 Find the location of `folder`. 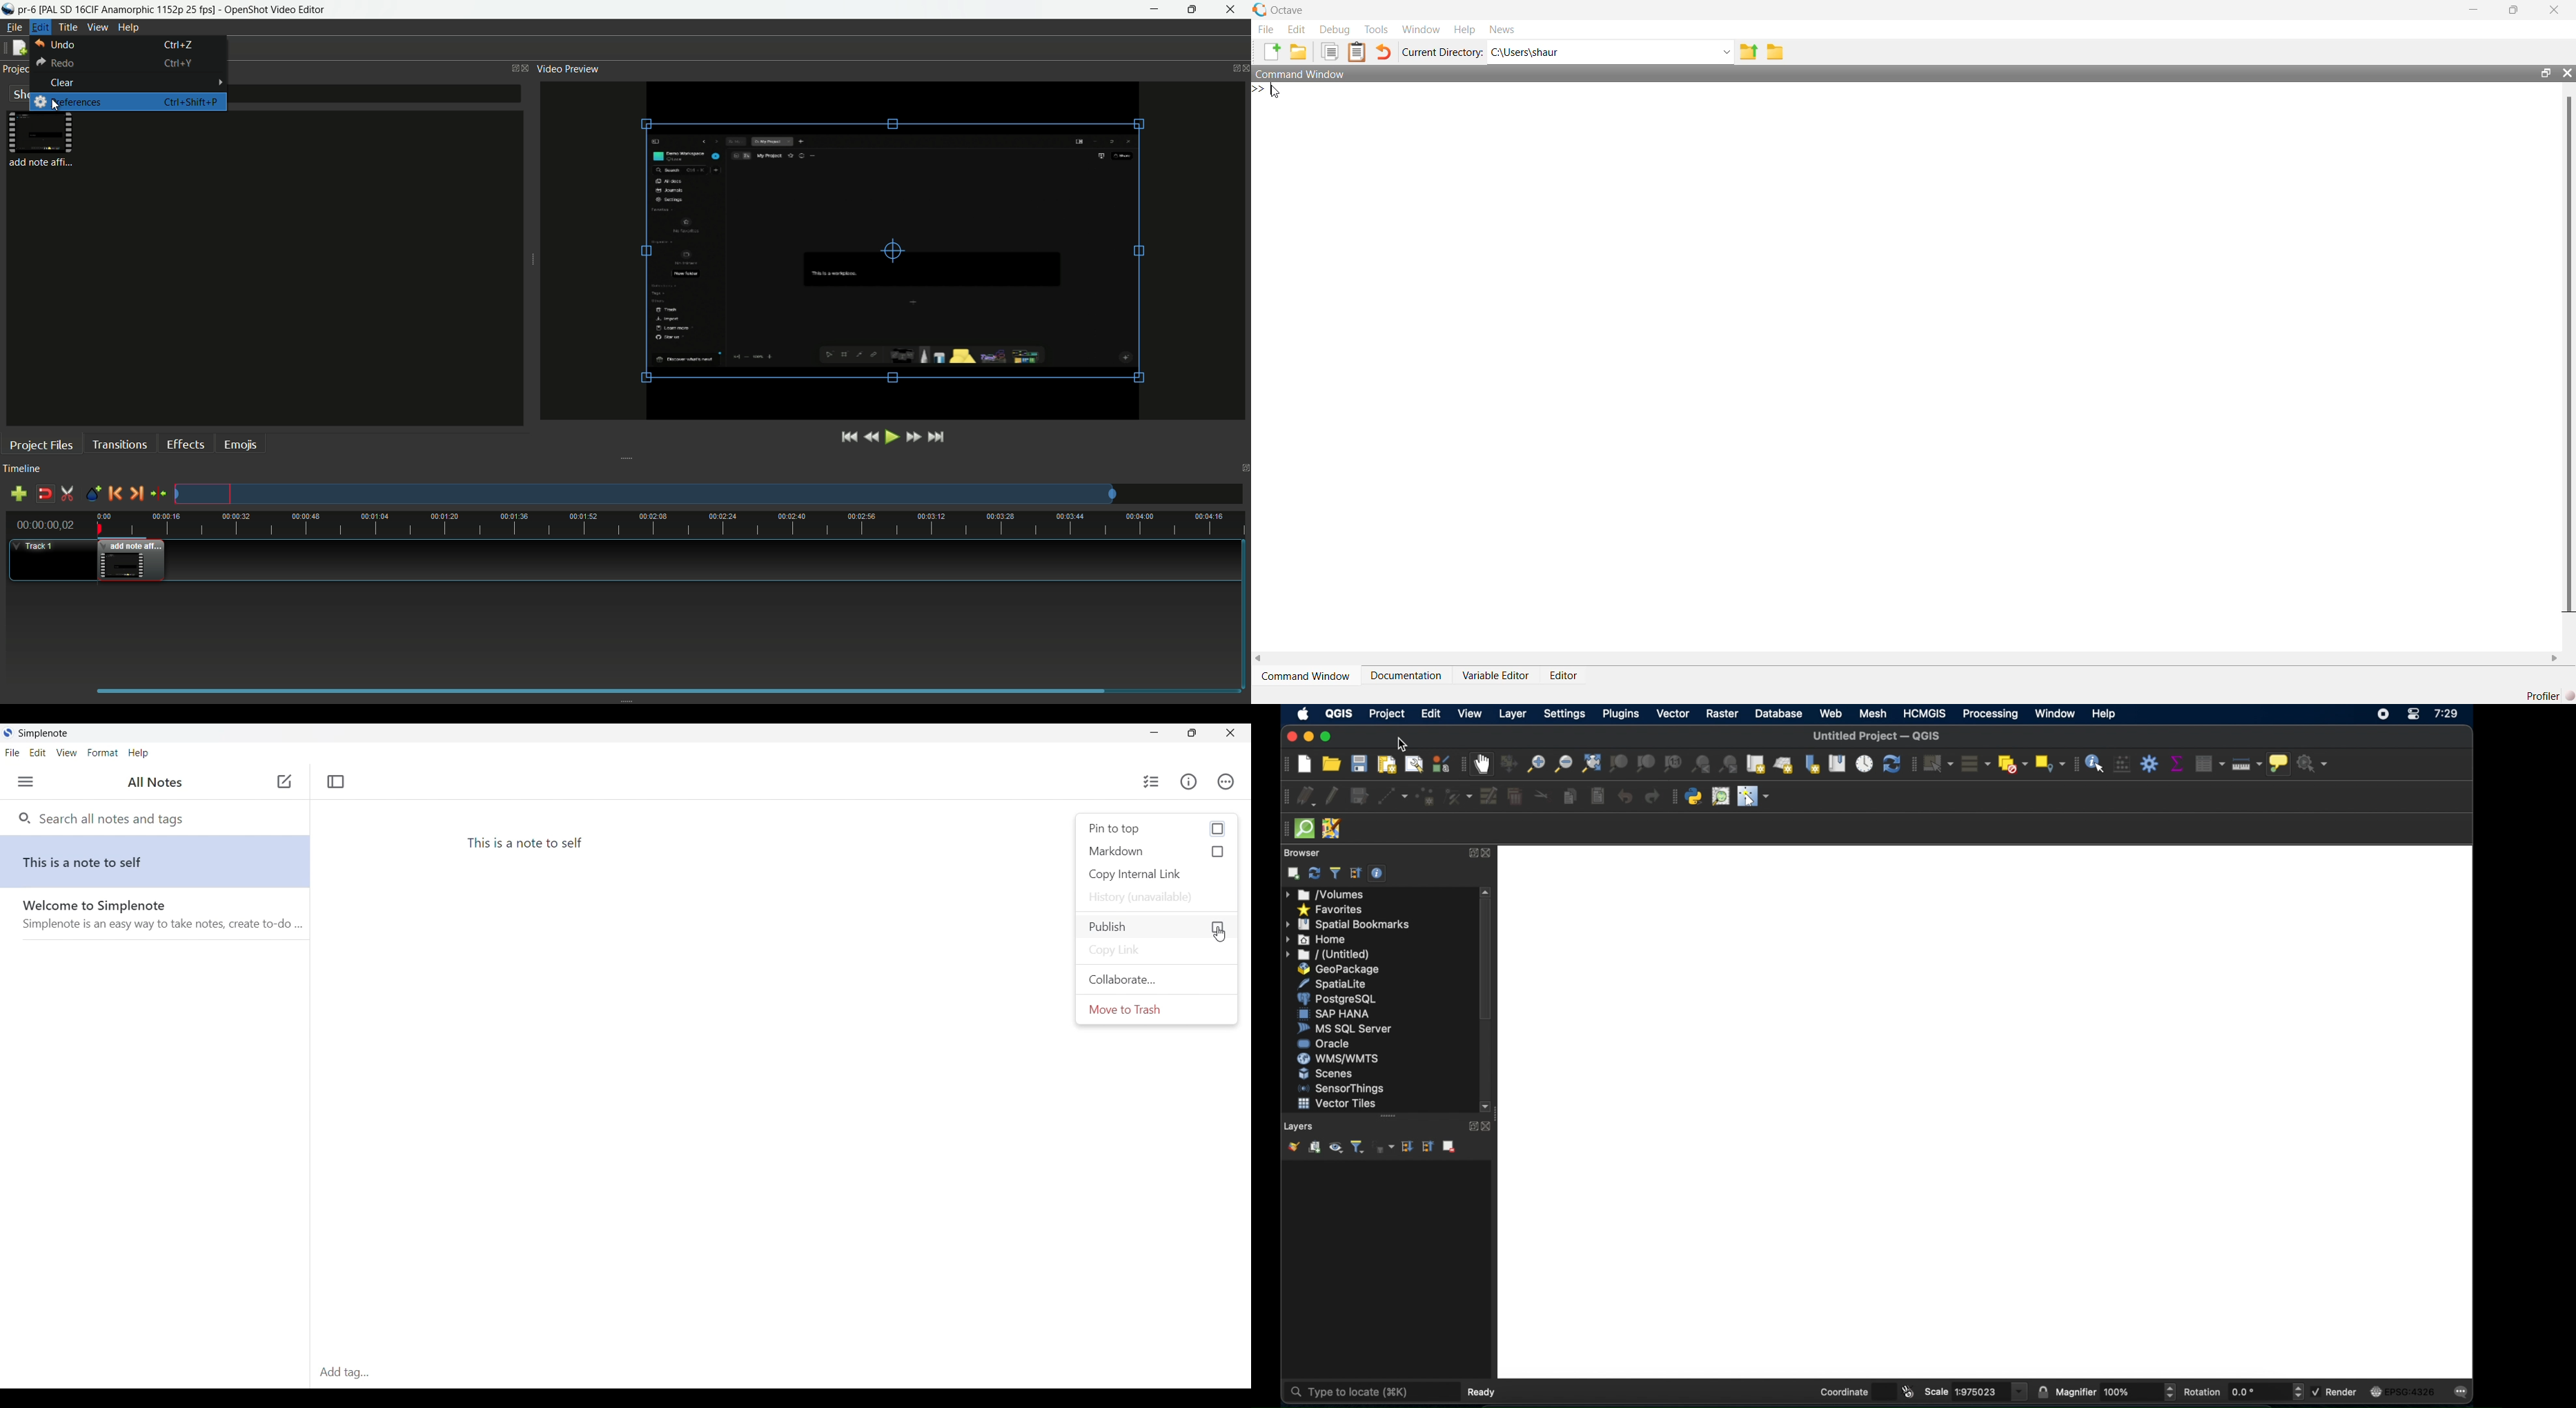

folder is located at coordinates (1775, 52).